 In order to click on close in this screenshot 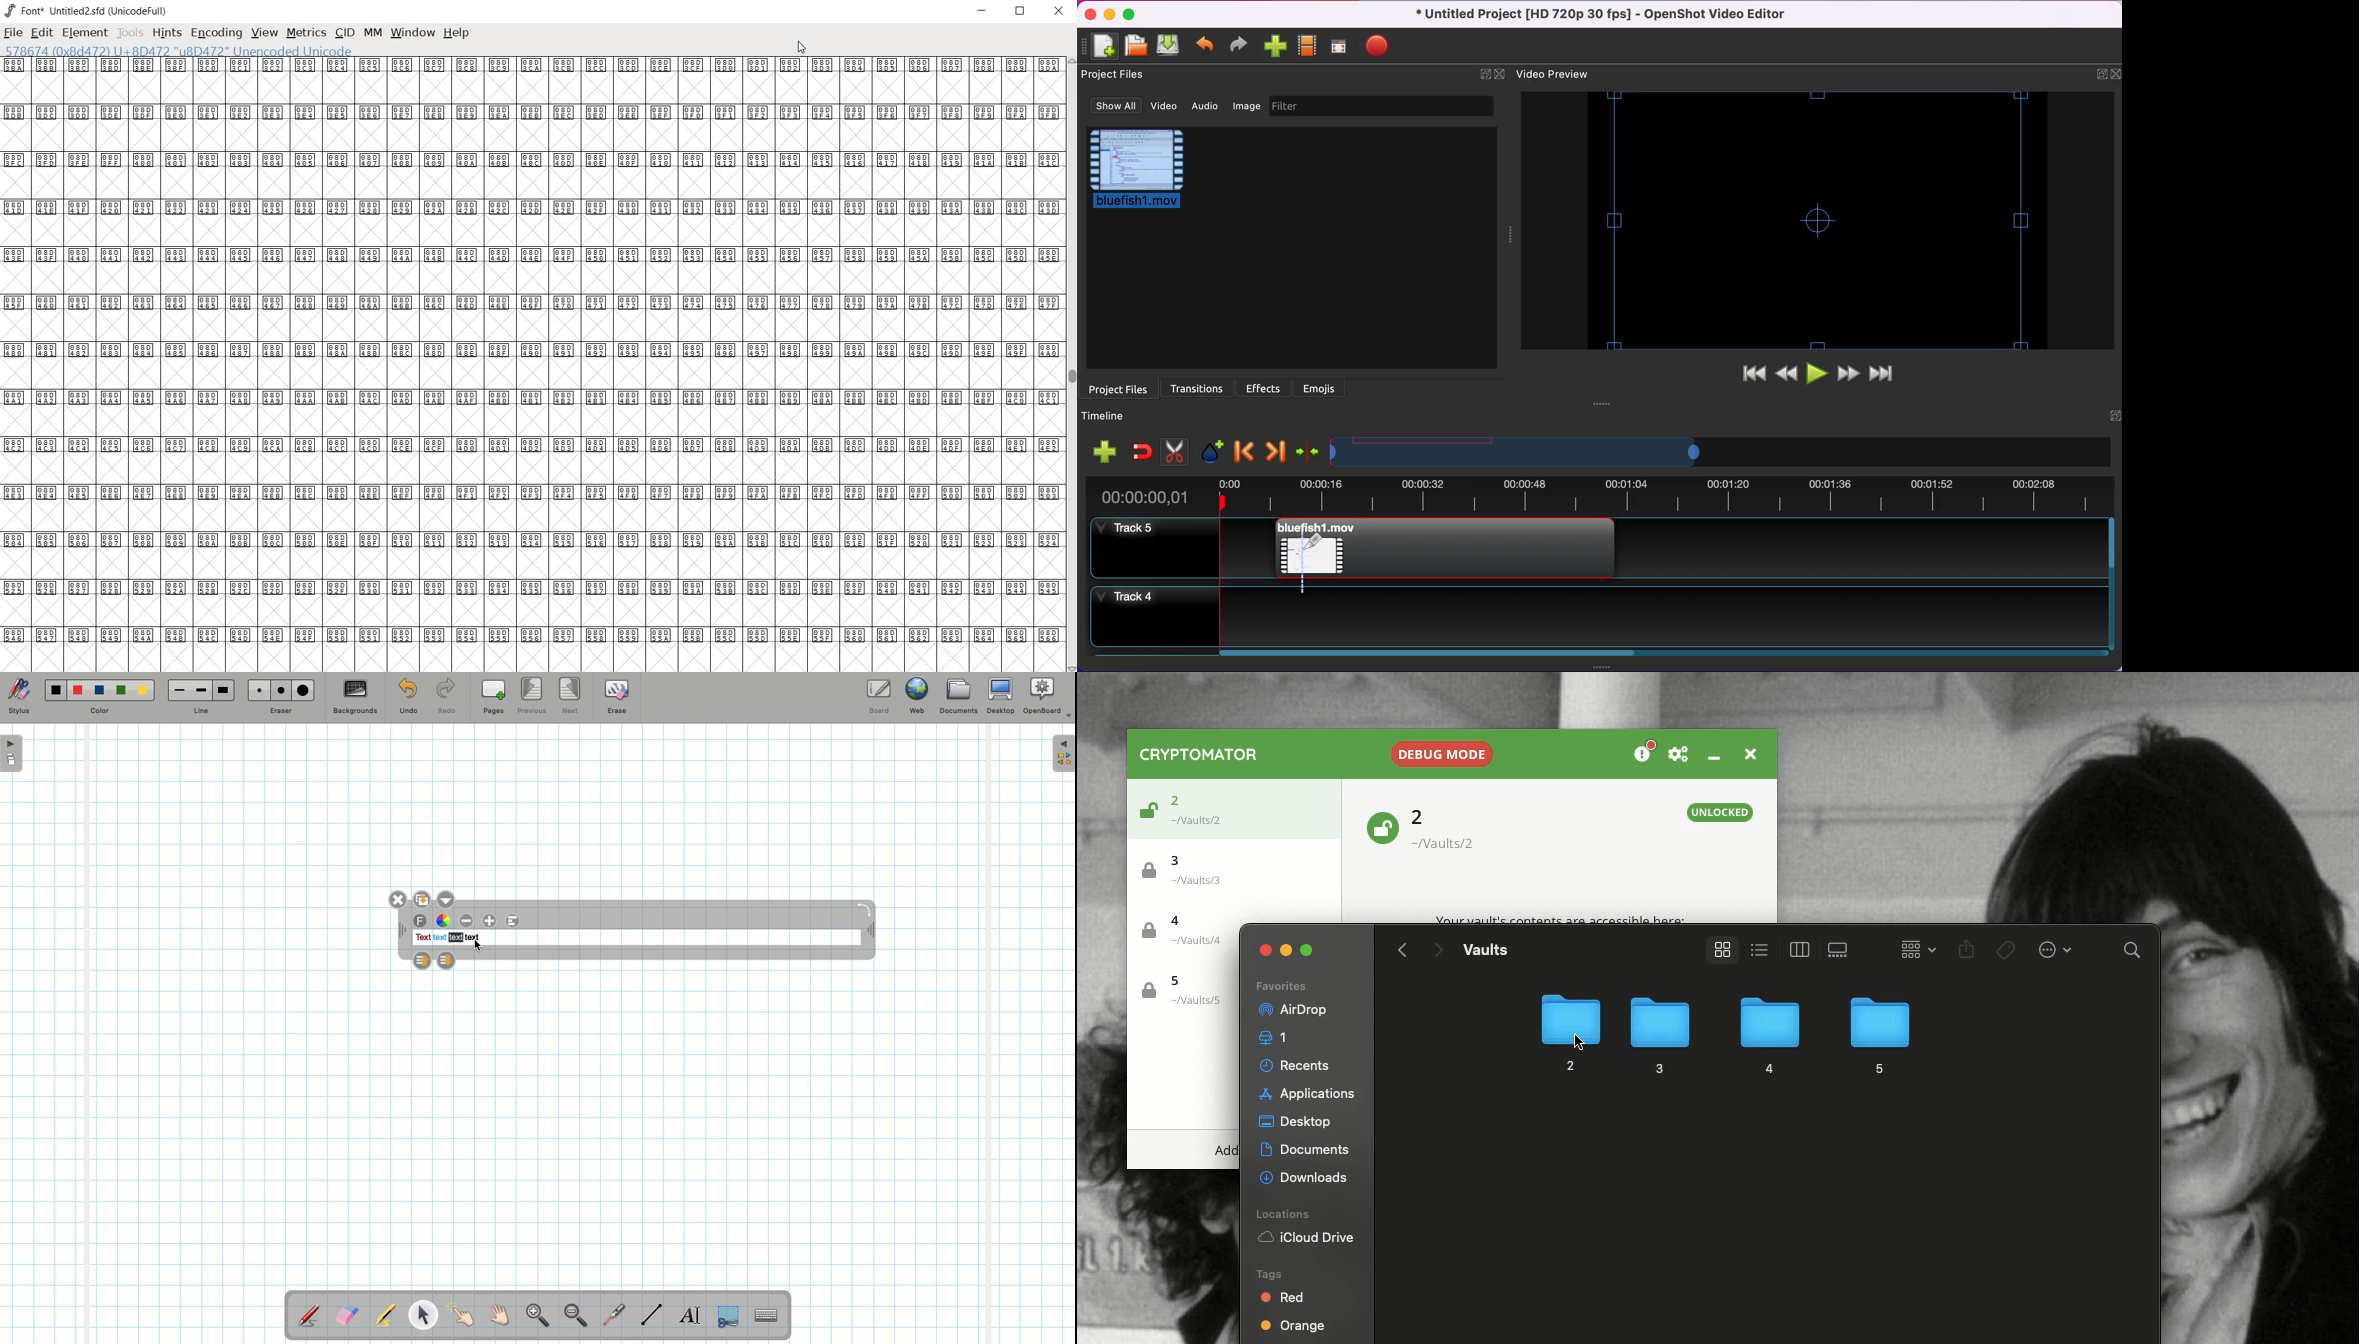, I will do `click(1089, 14)`.